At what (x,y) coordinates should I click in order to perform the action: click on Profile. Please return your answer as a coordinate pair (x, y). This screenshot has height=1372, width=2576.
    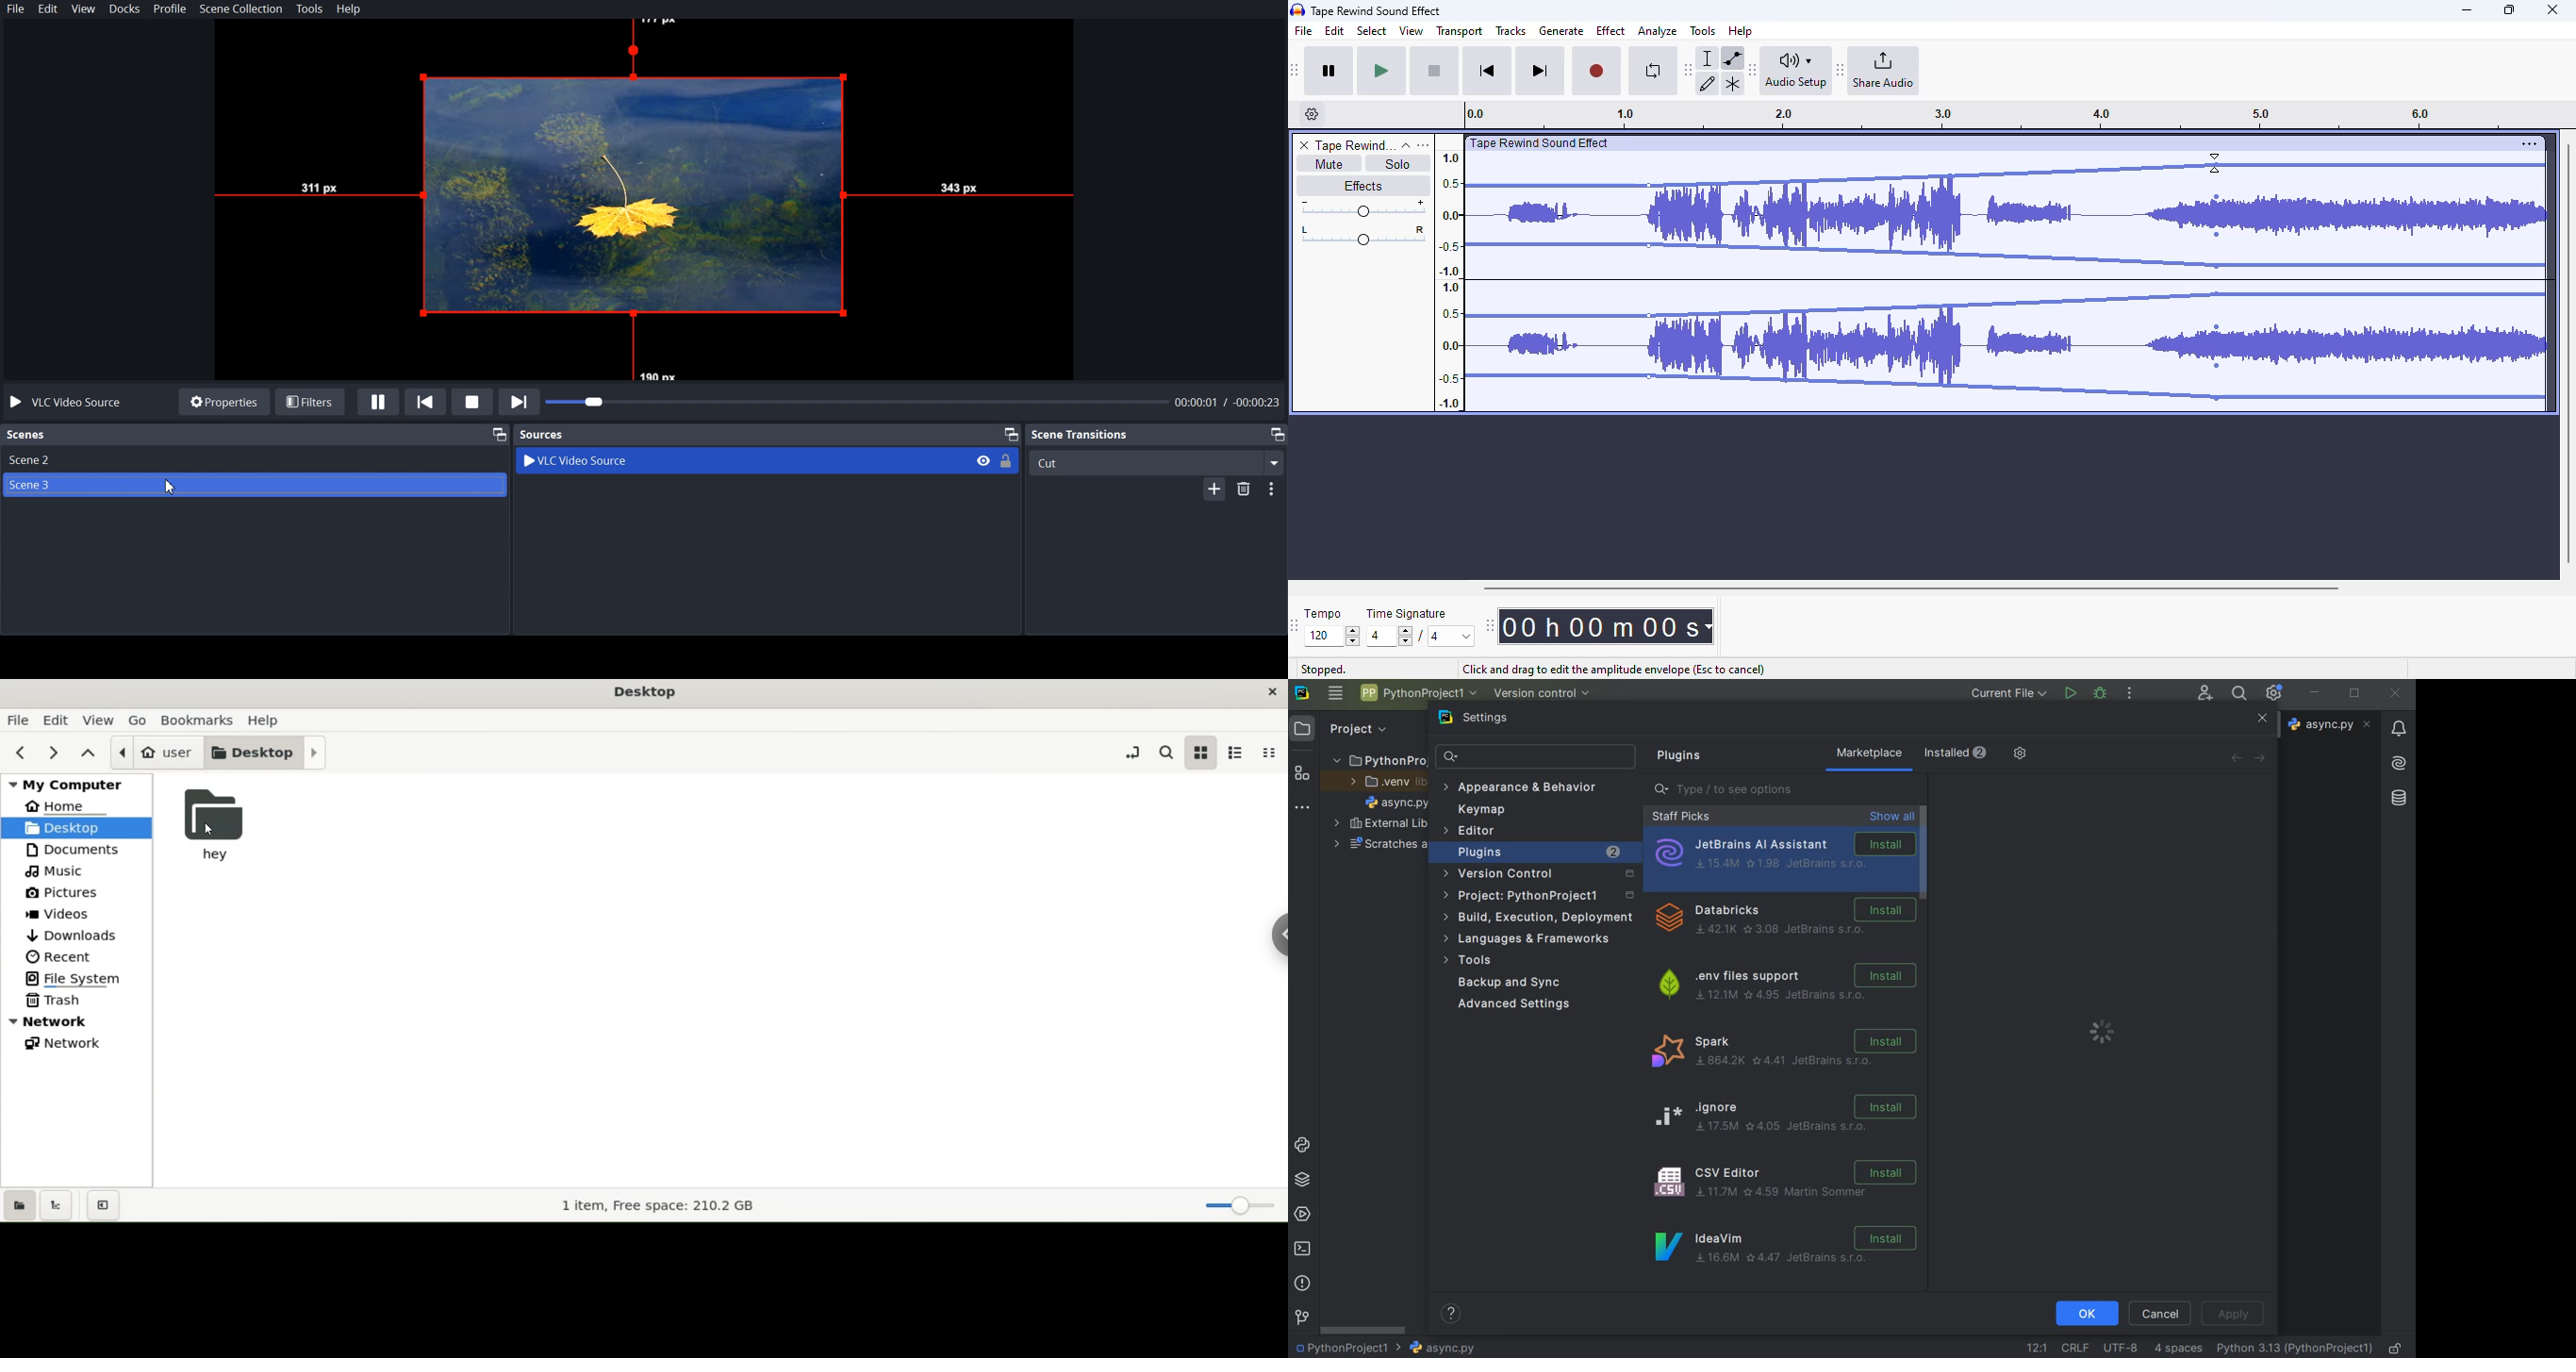
    Looking at the image, I should click on (170, 9).